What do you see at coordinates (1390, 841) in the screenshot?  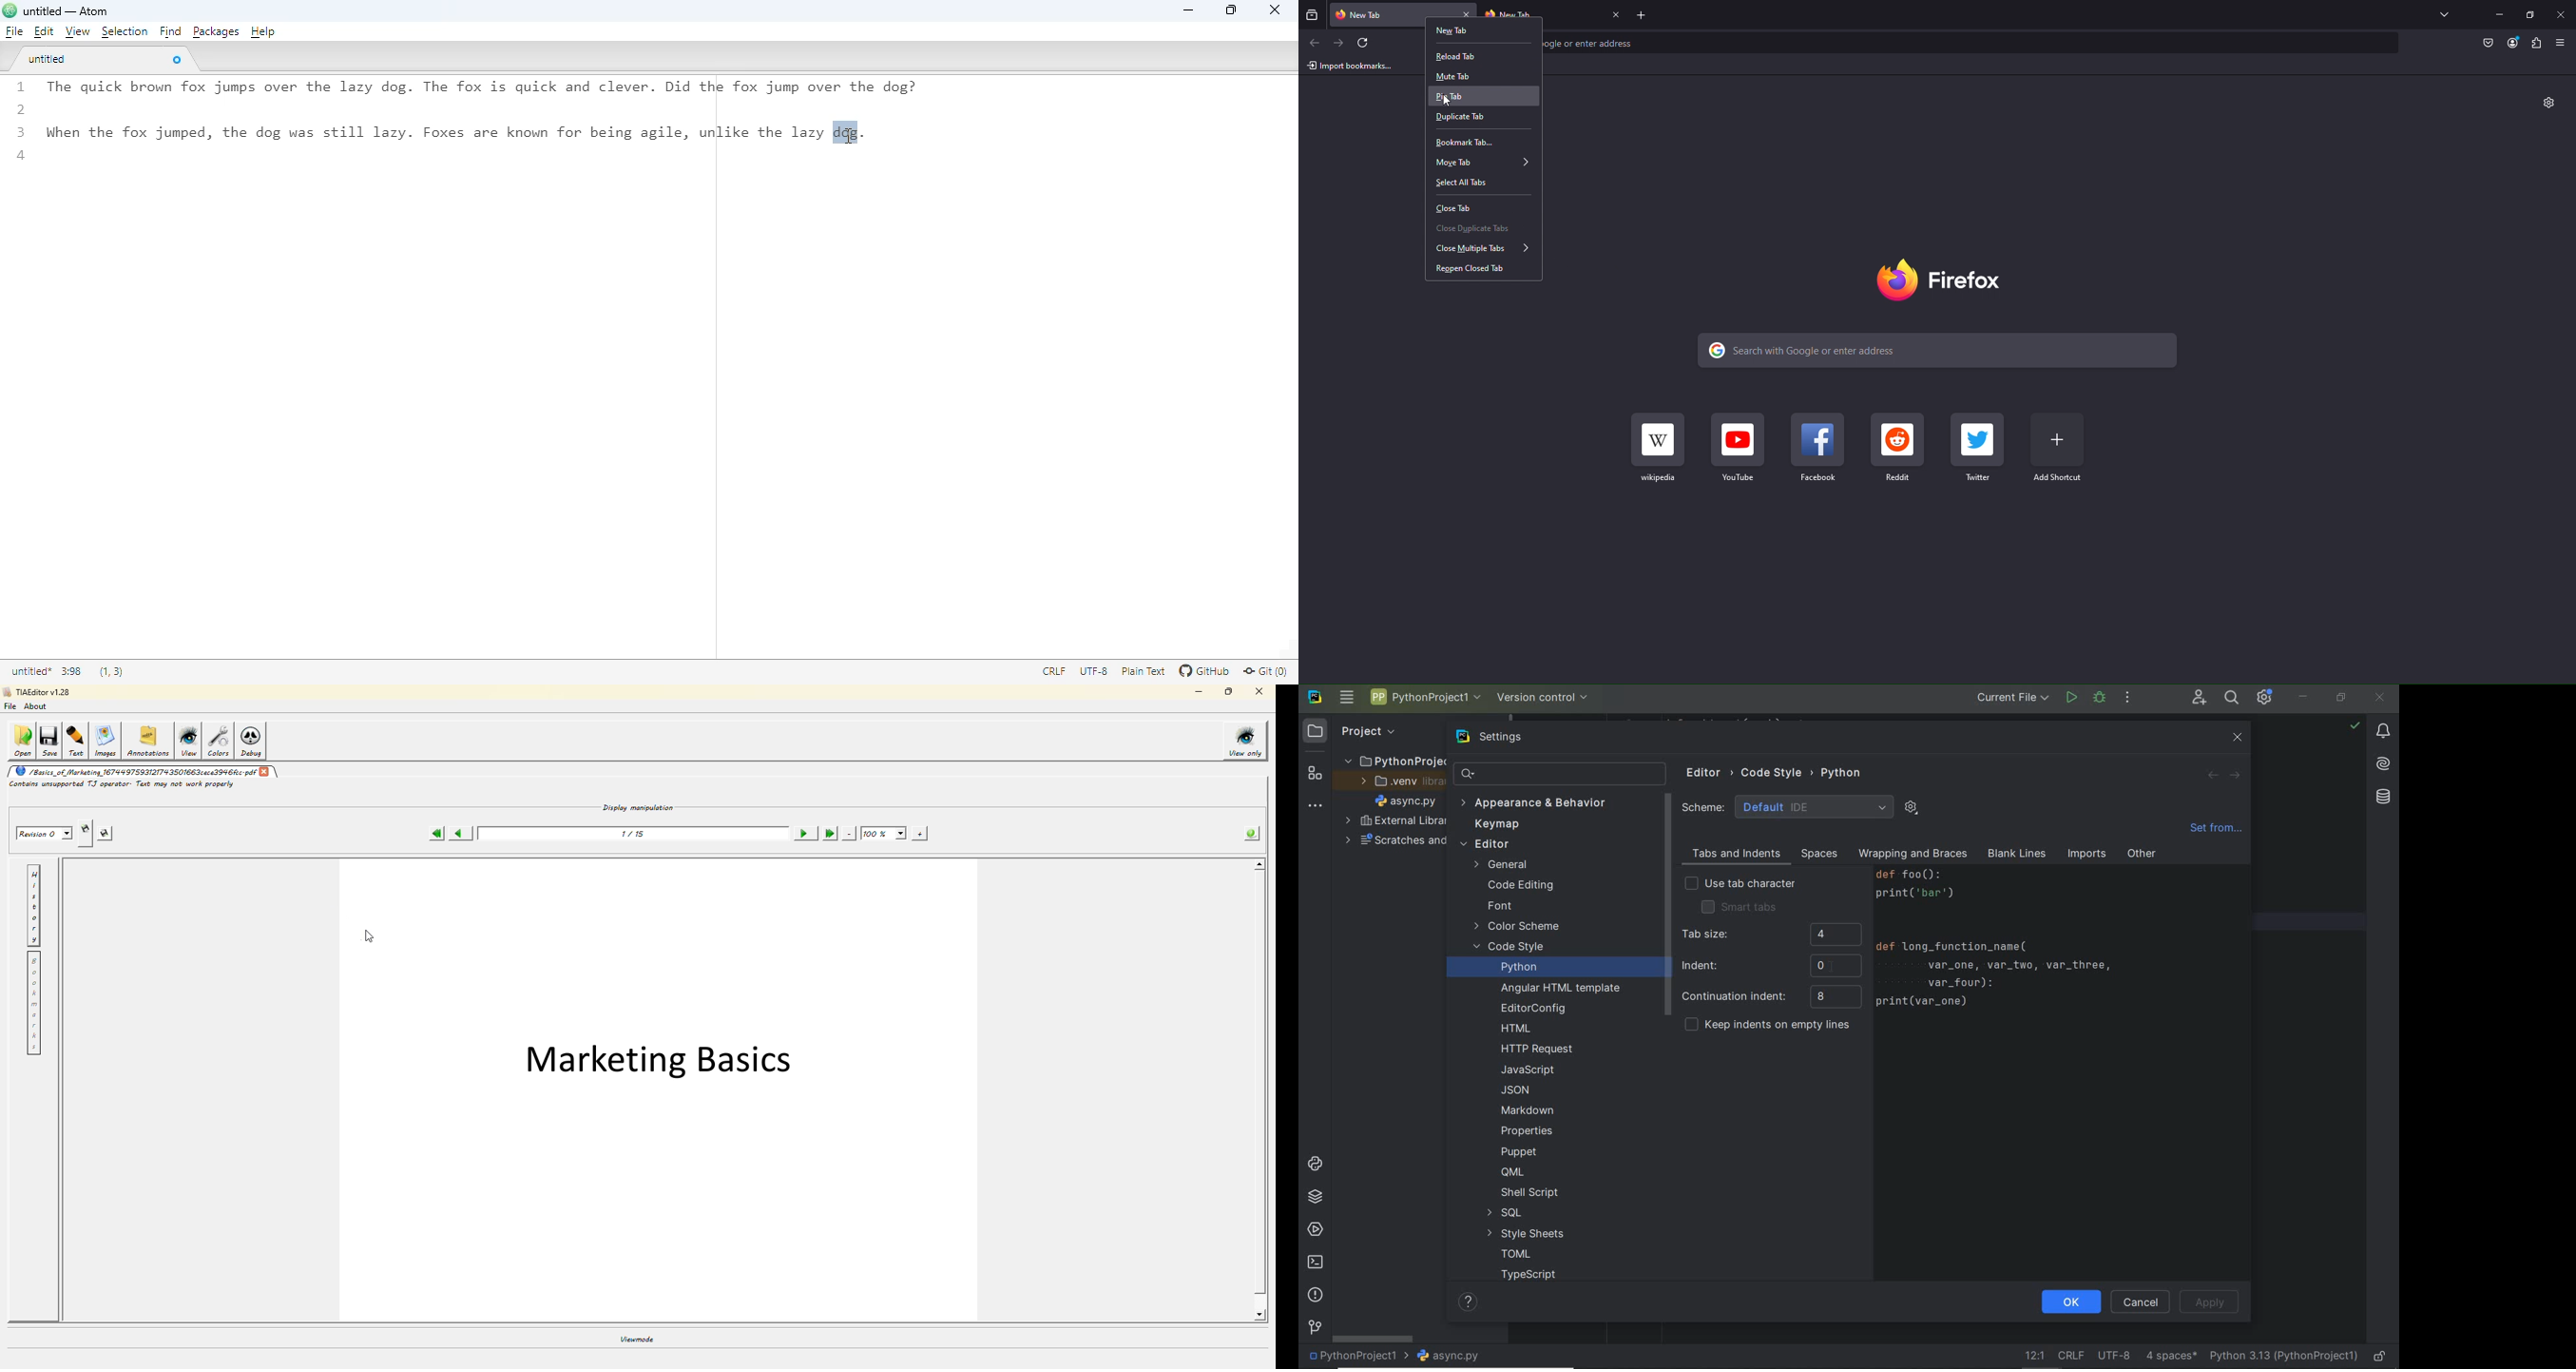 I see `scratches and consoles` at bounding box center [1390, 841].